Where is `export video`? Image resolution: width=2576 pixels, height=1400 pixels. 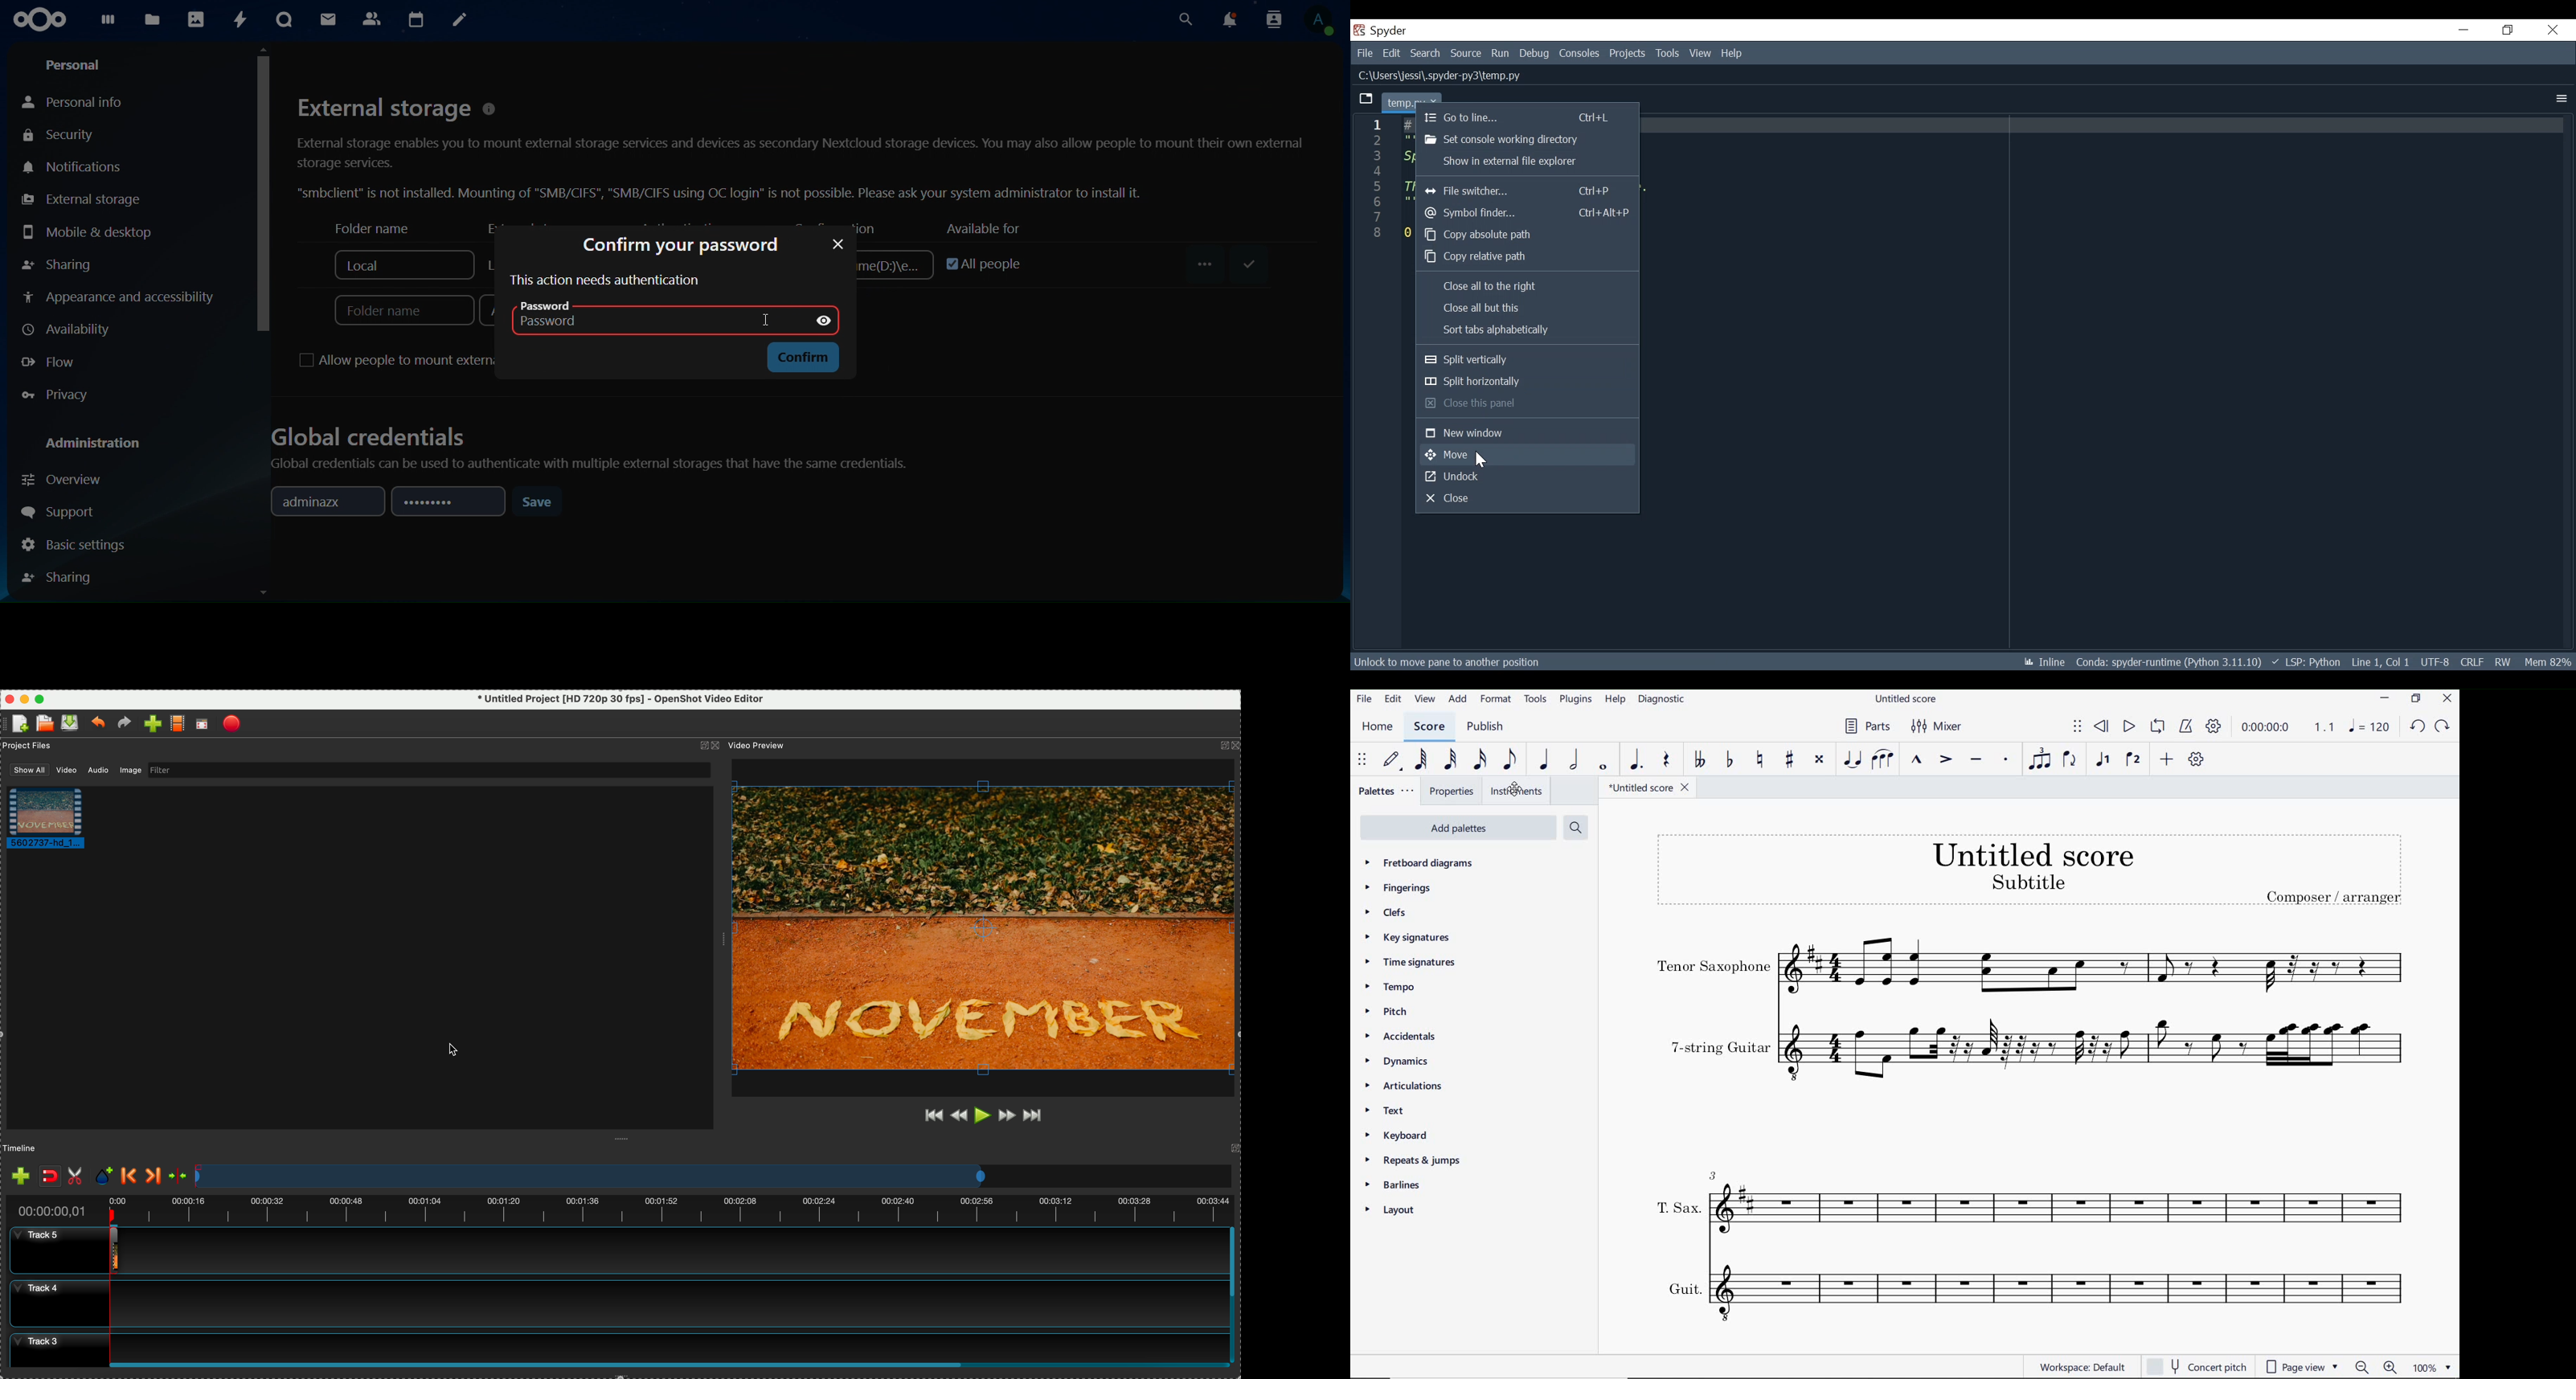
export video is located at coordinates (234, 723).